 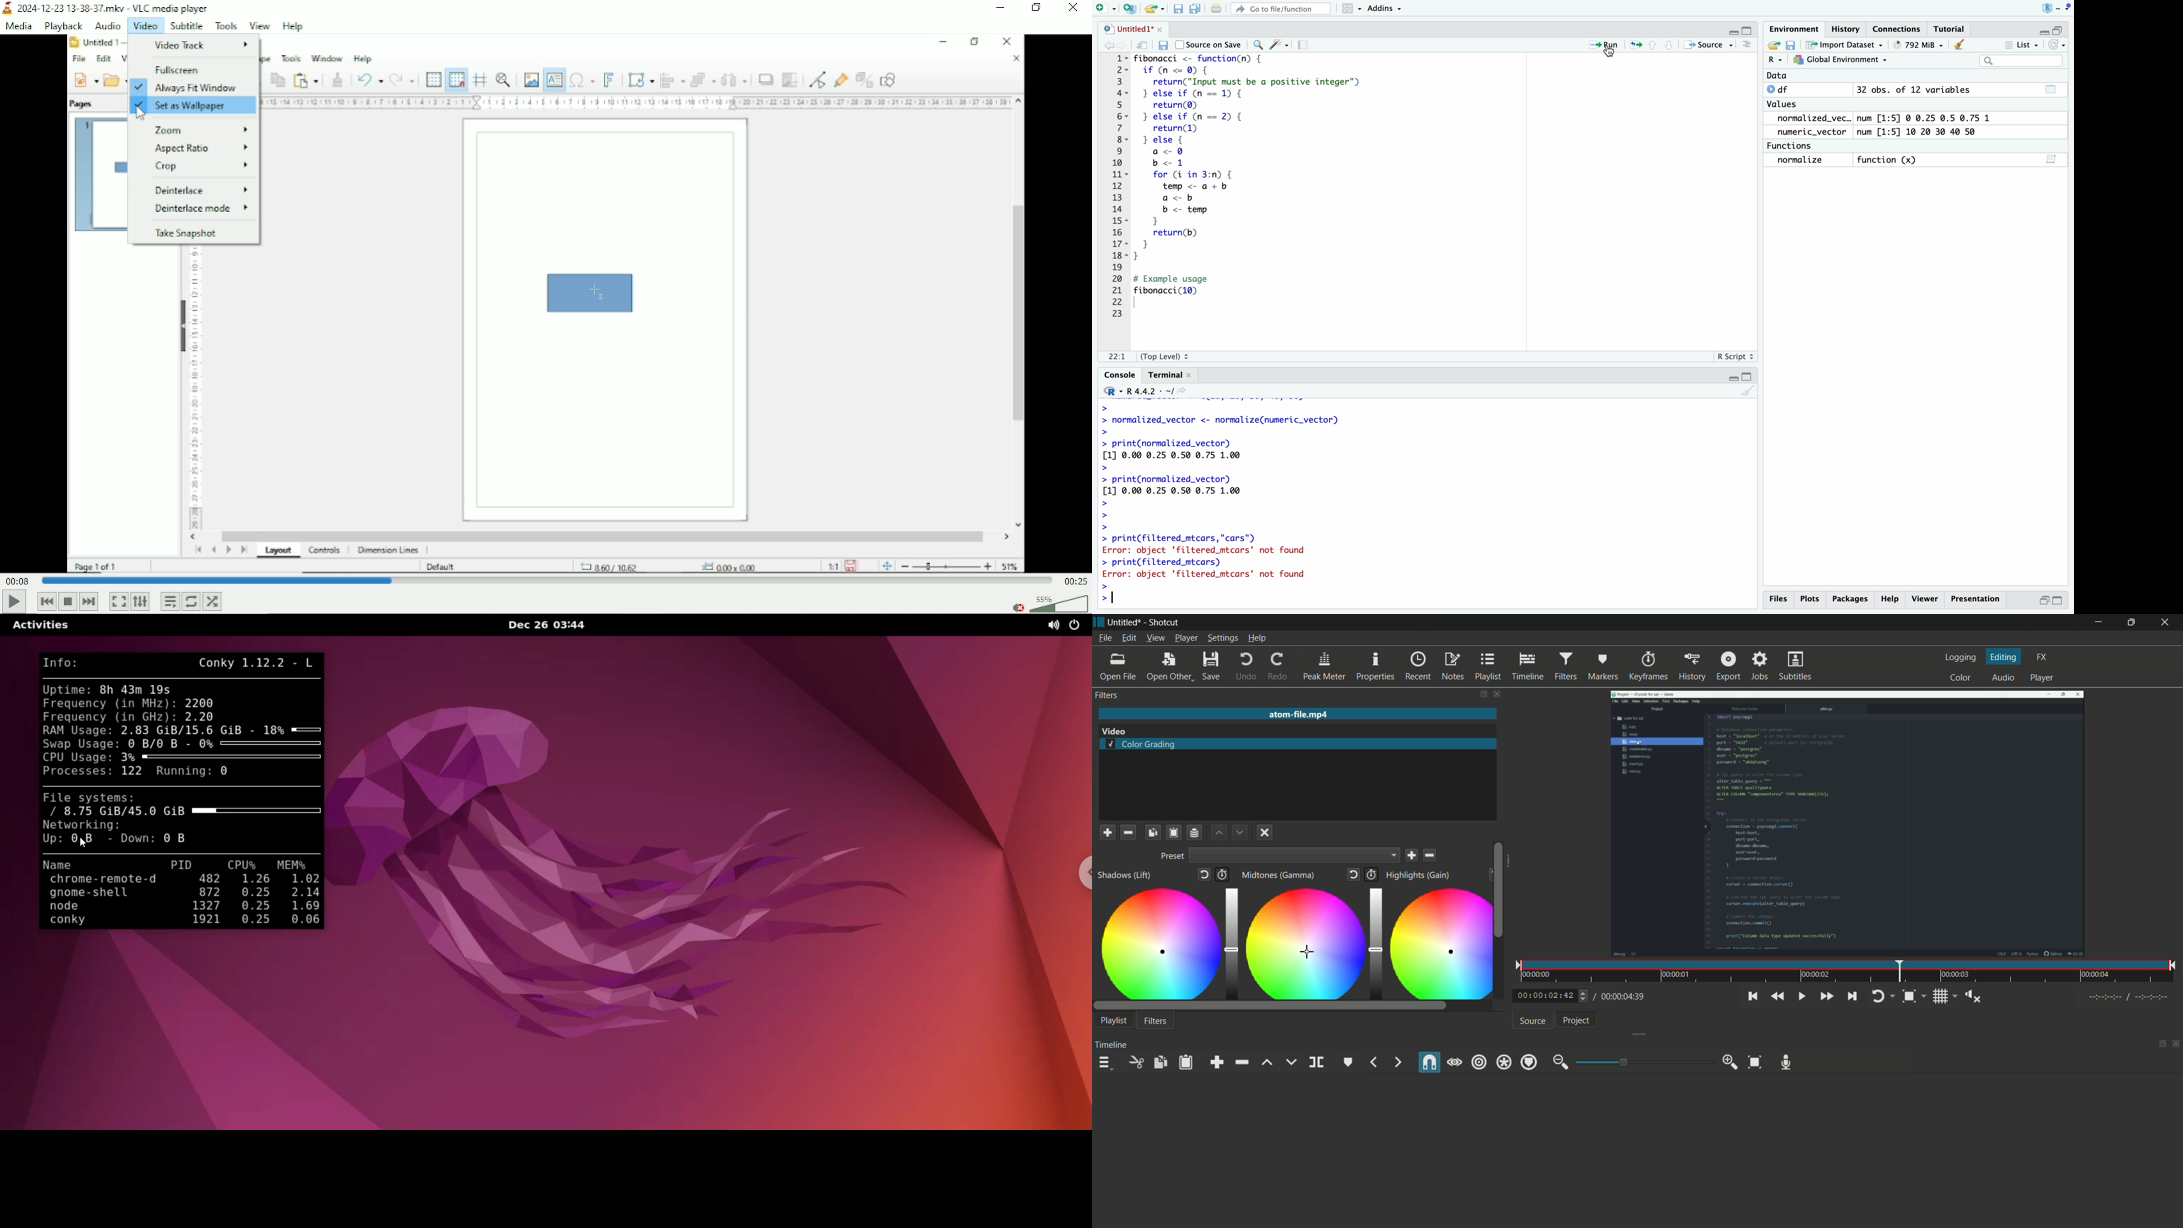 What do you see at coordinates (1163, 45) in the screenshot?
I see `save current document` at bounding box center [1163, 45].